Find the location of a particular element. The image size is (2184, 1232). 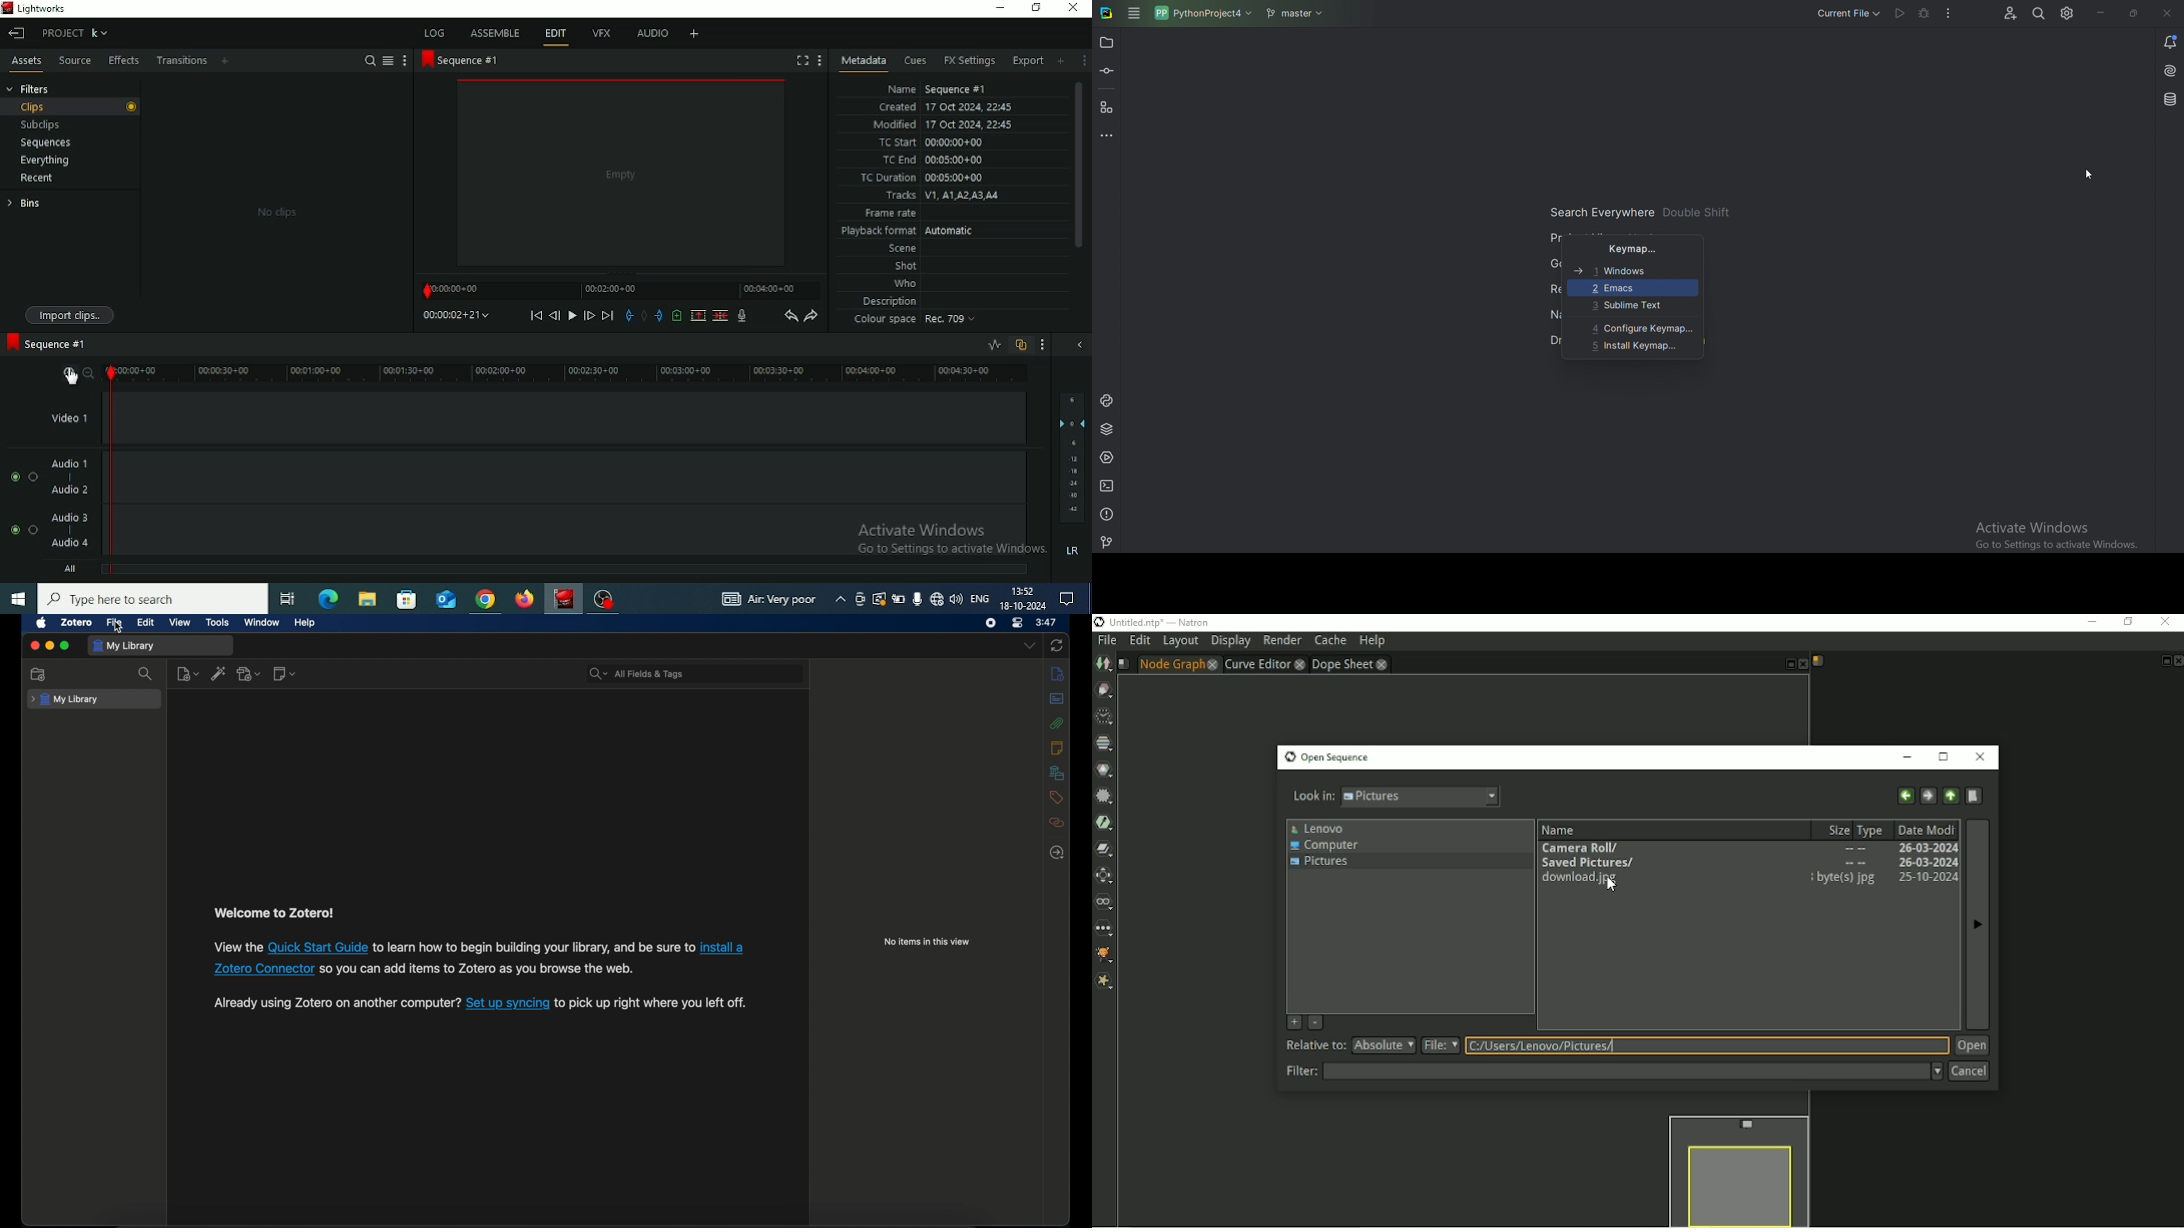

Show/hide the full audio mix is located at coordinates (1079, 344).